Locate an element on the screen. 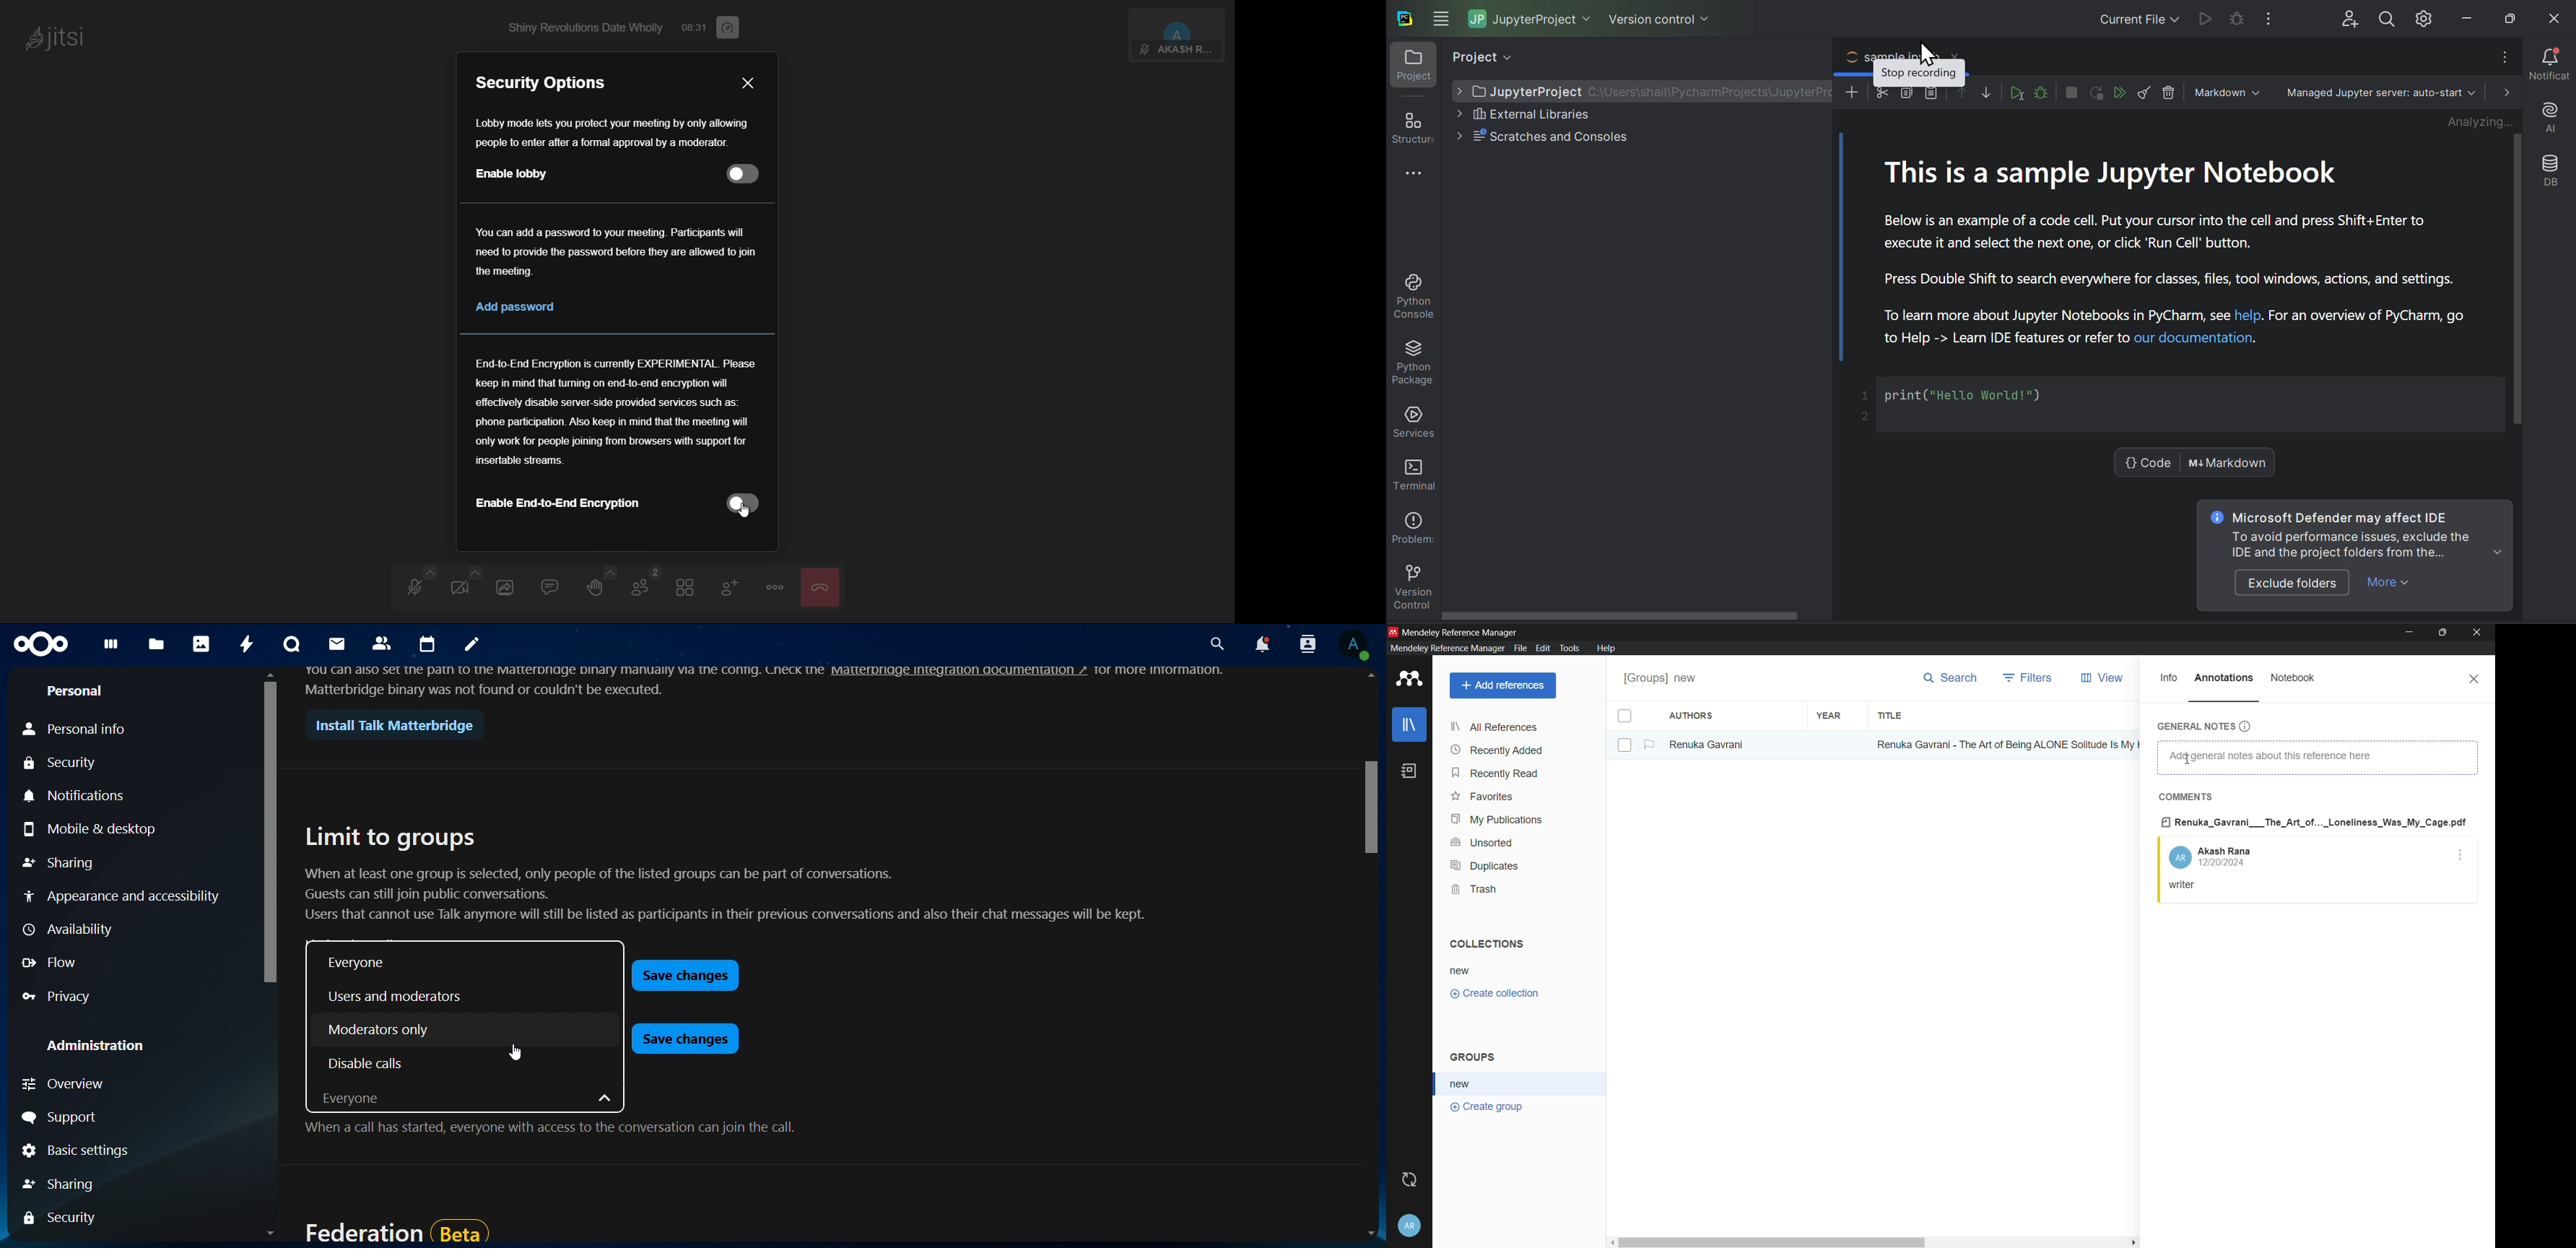 This screenshot has width=2576, height=1260. icon is located at coordinates (42, 645).